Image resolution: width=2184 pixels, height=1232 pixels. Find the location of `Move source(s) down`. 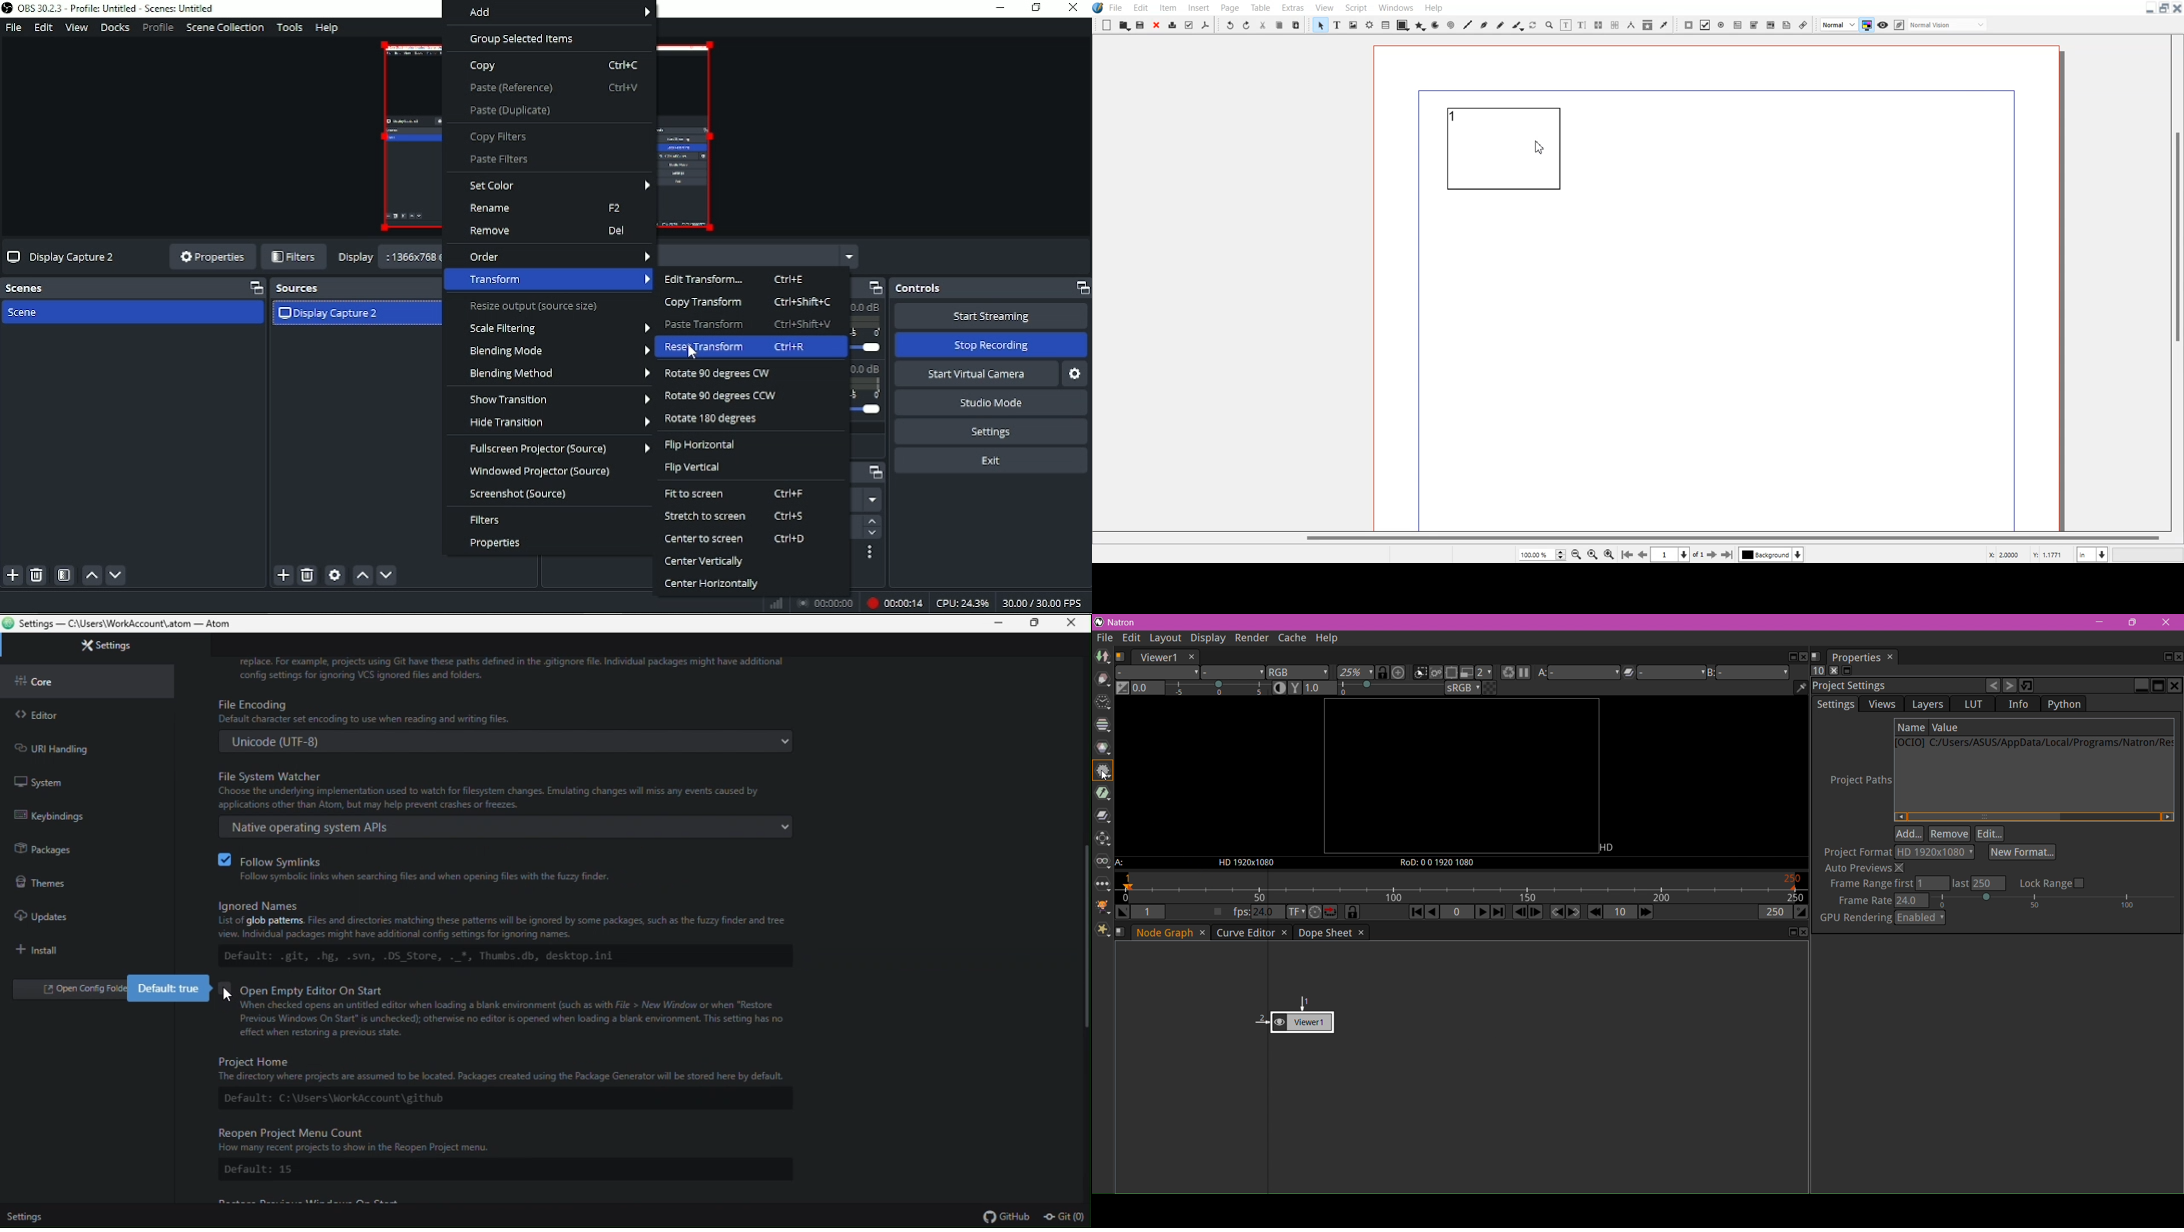

Move source(s) down is located at coordinates (387, 576).